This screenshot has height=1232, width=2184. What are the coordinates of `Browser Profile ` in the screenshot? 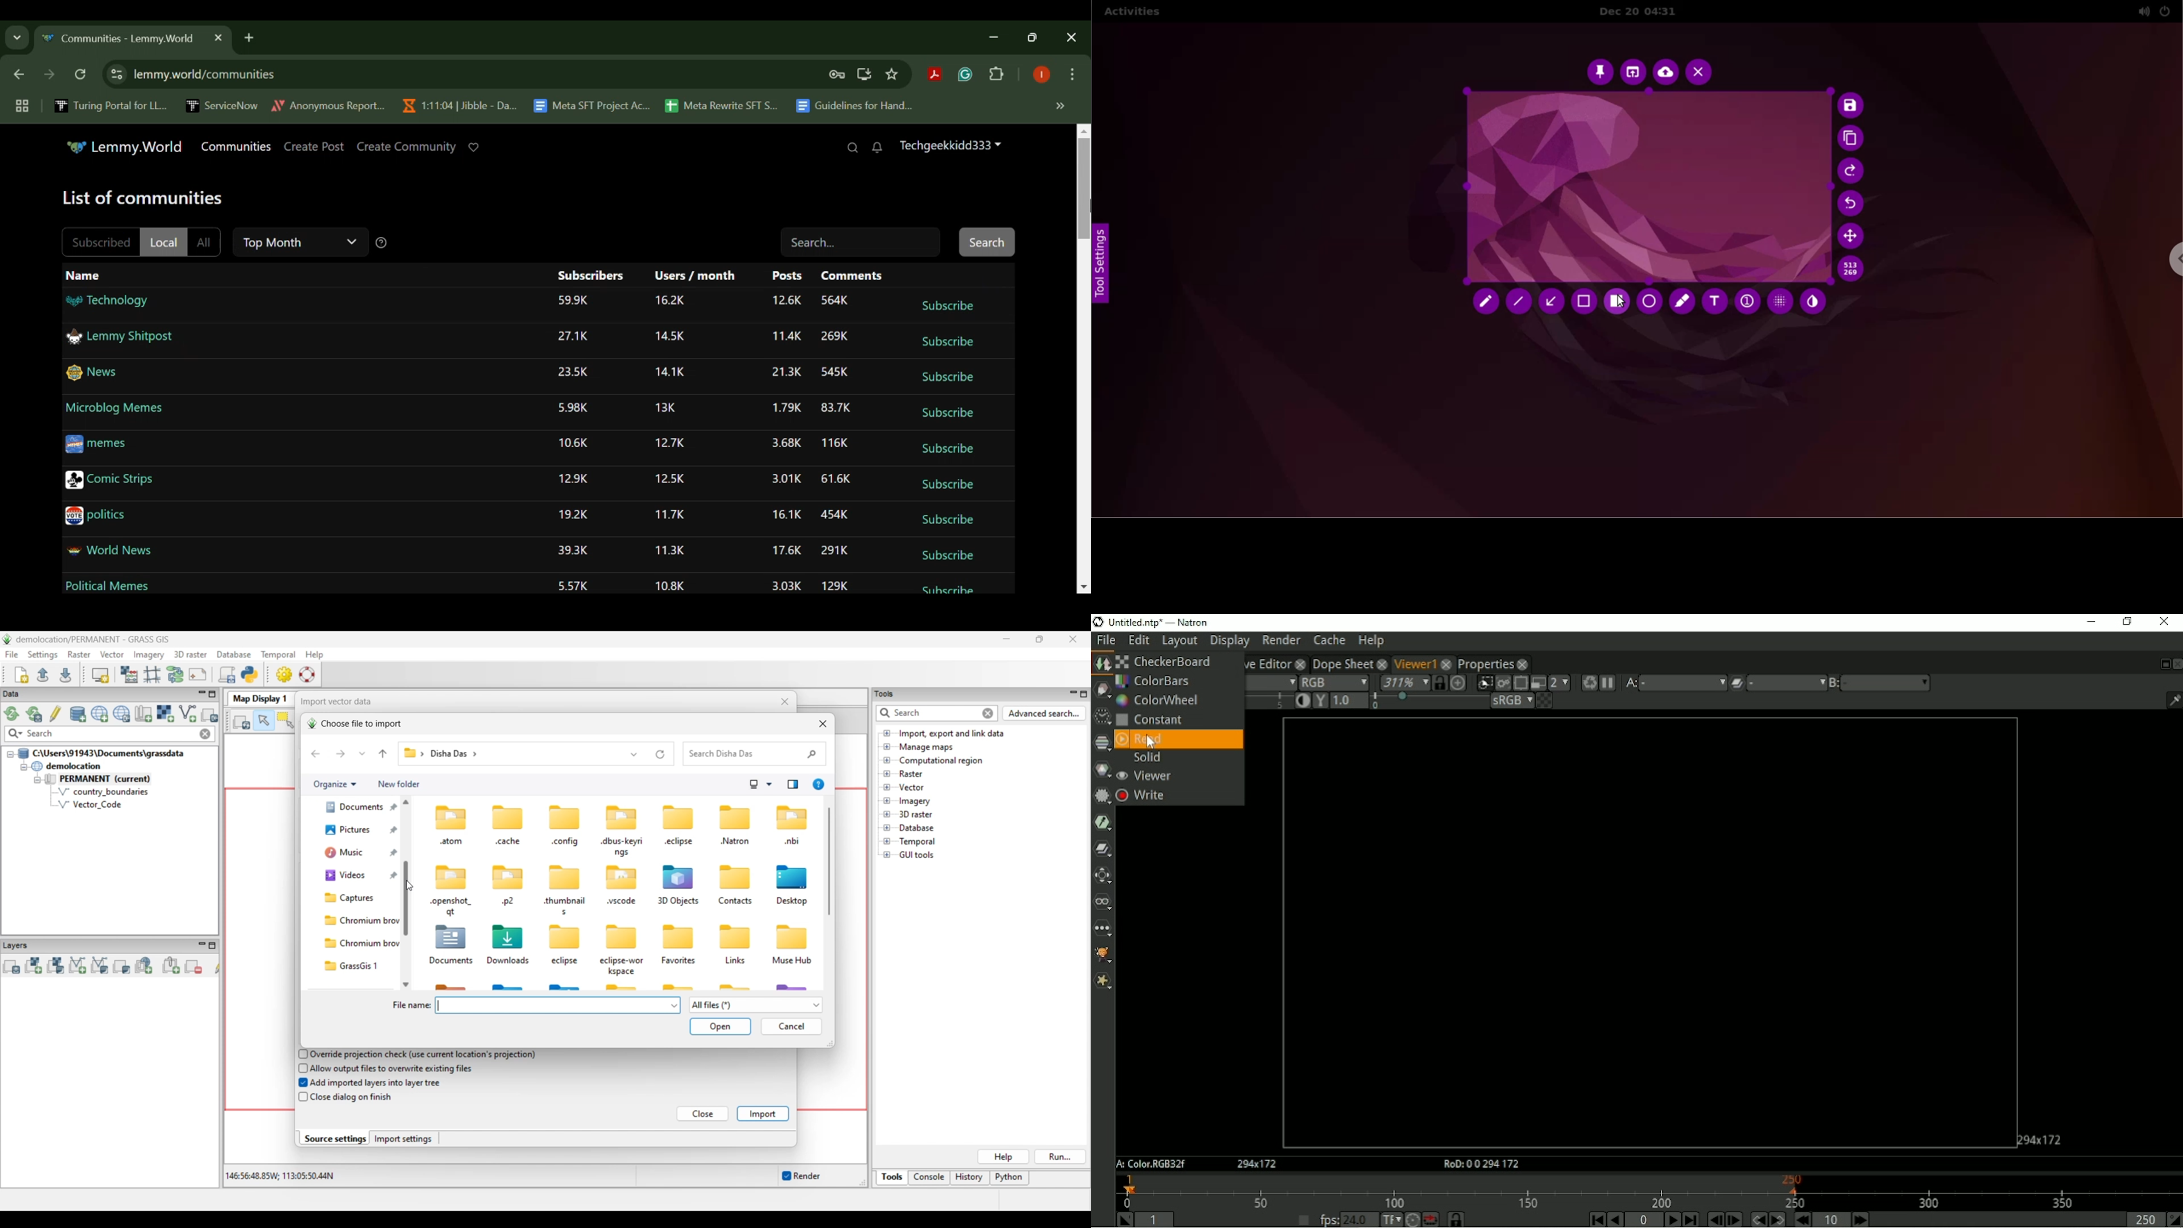 It's located at (1042, 76).